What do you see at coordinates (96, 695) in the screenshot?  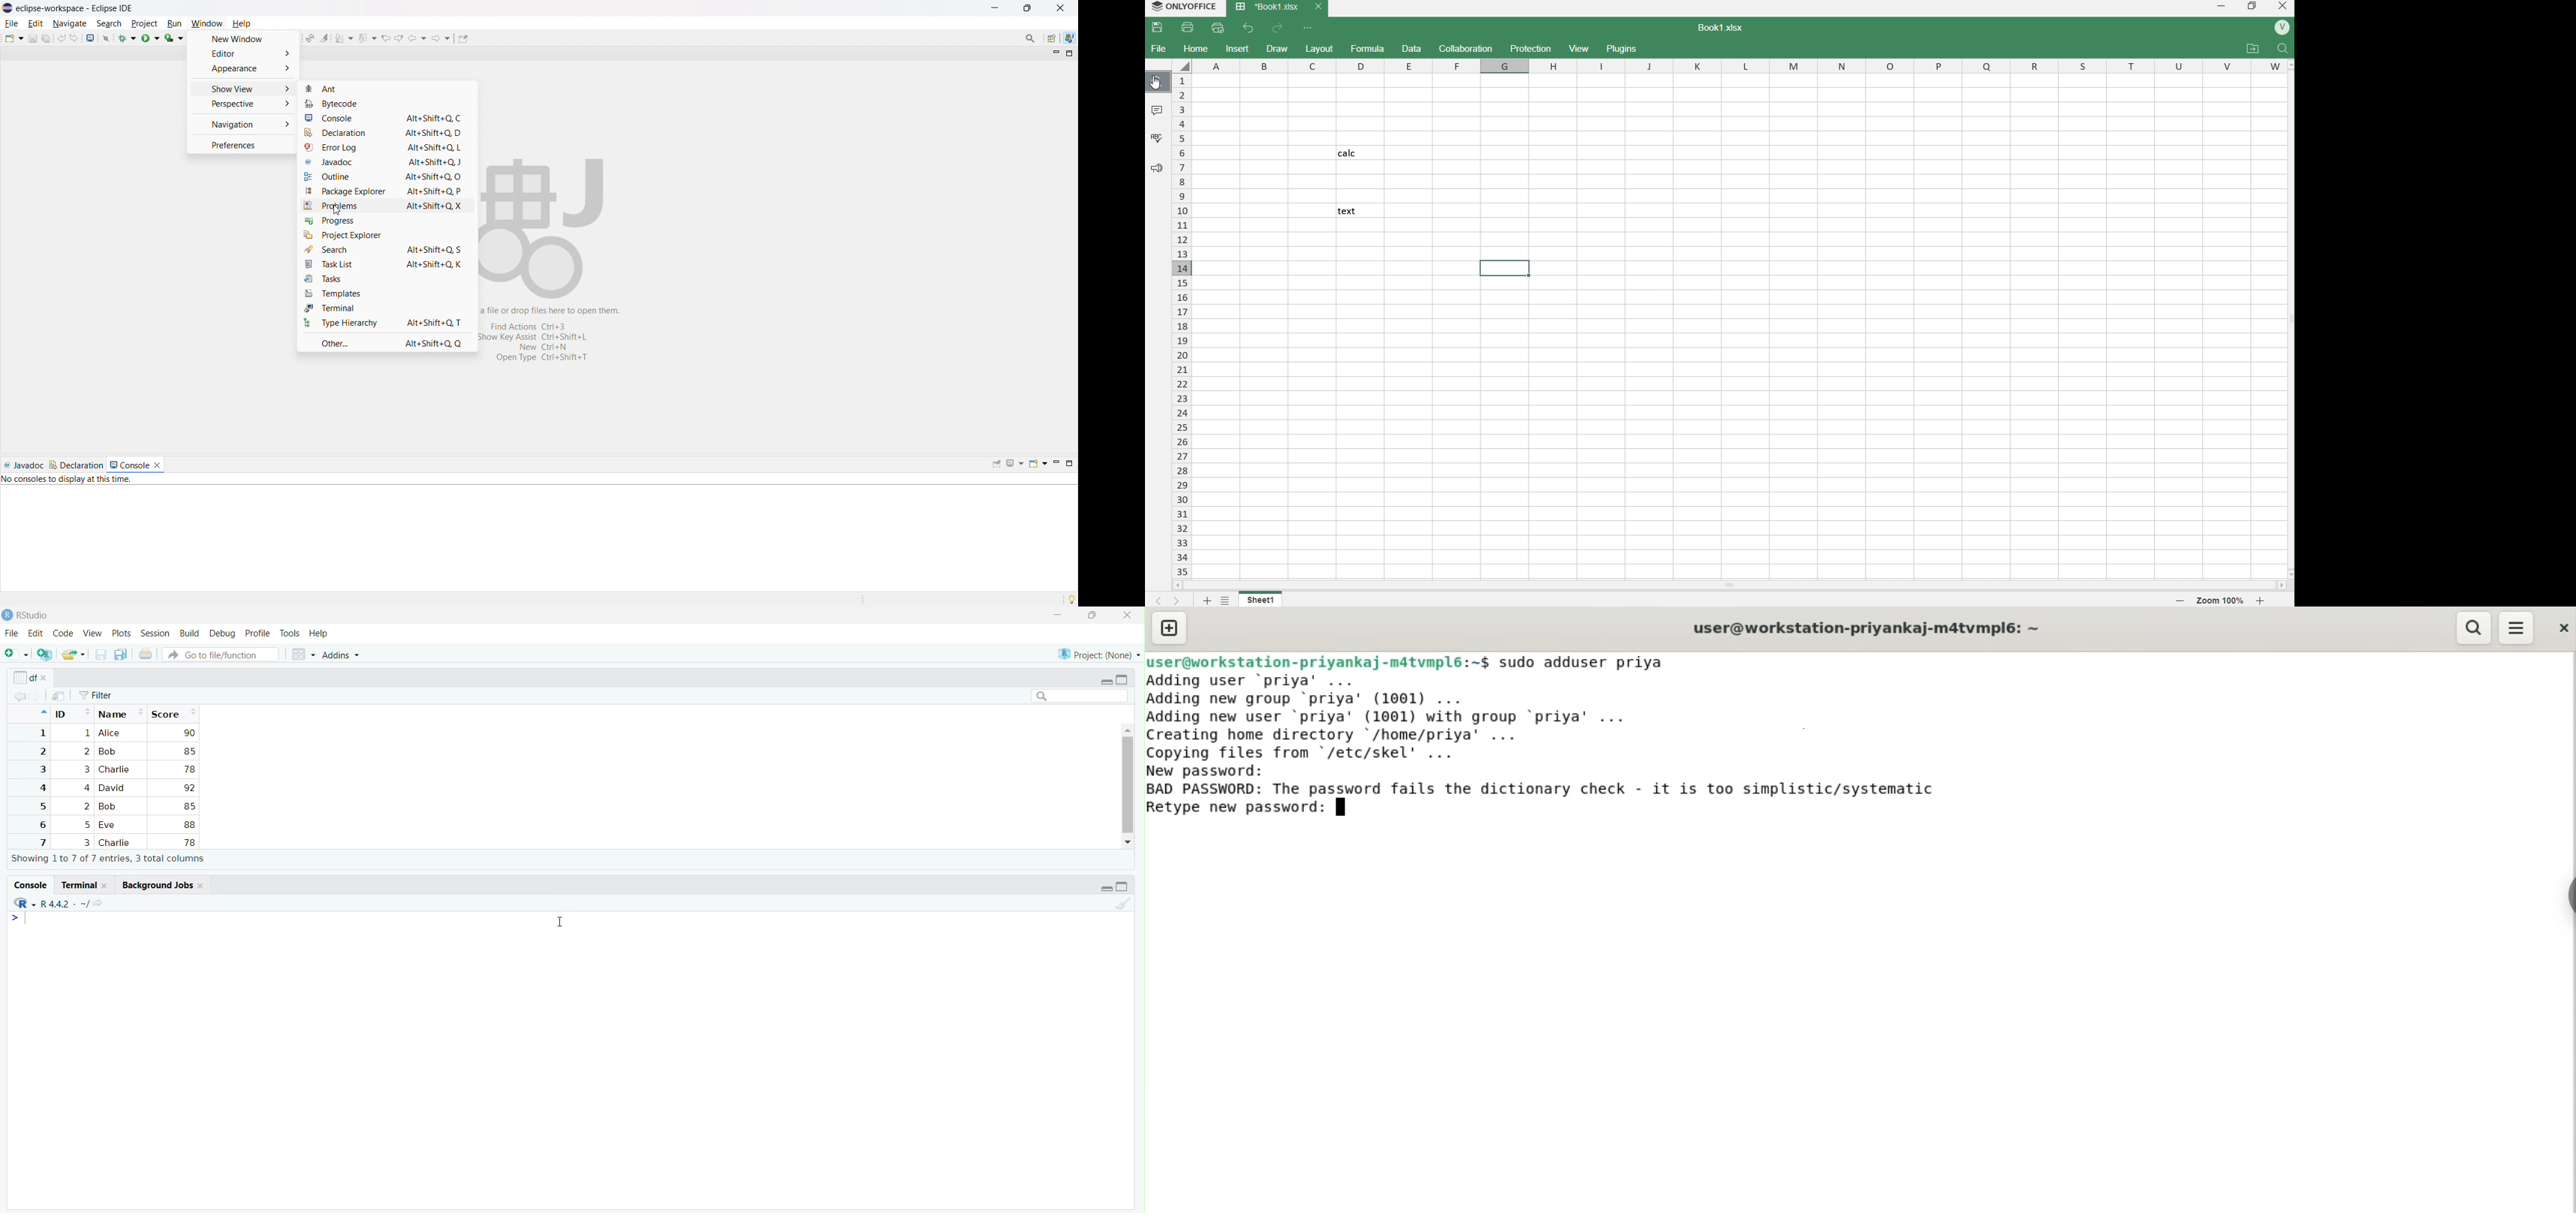 I see `filter` at bounding box center [96, 695].